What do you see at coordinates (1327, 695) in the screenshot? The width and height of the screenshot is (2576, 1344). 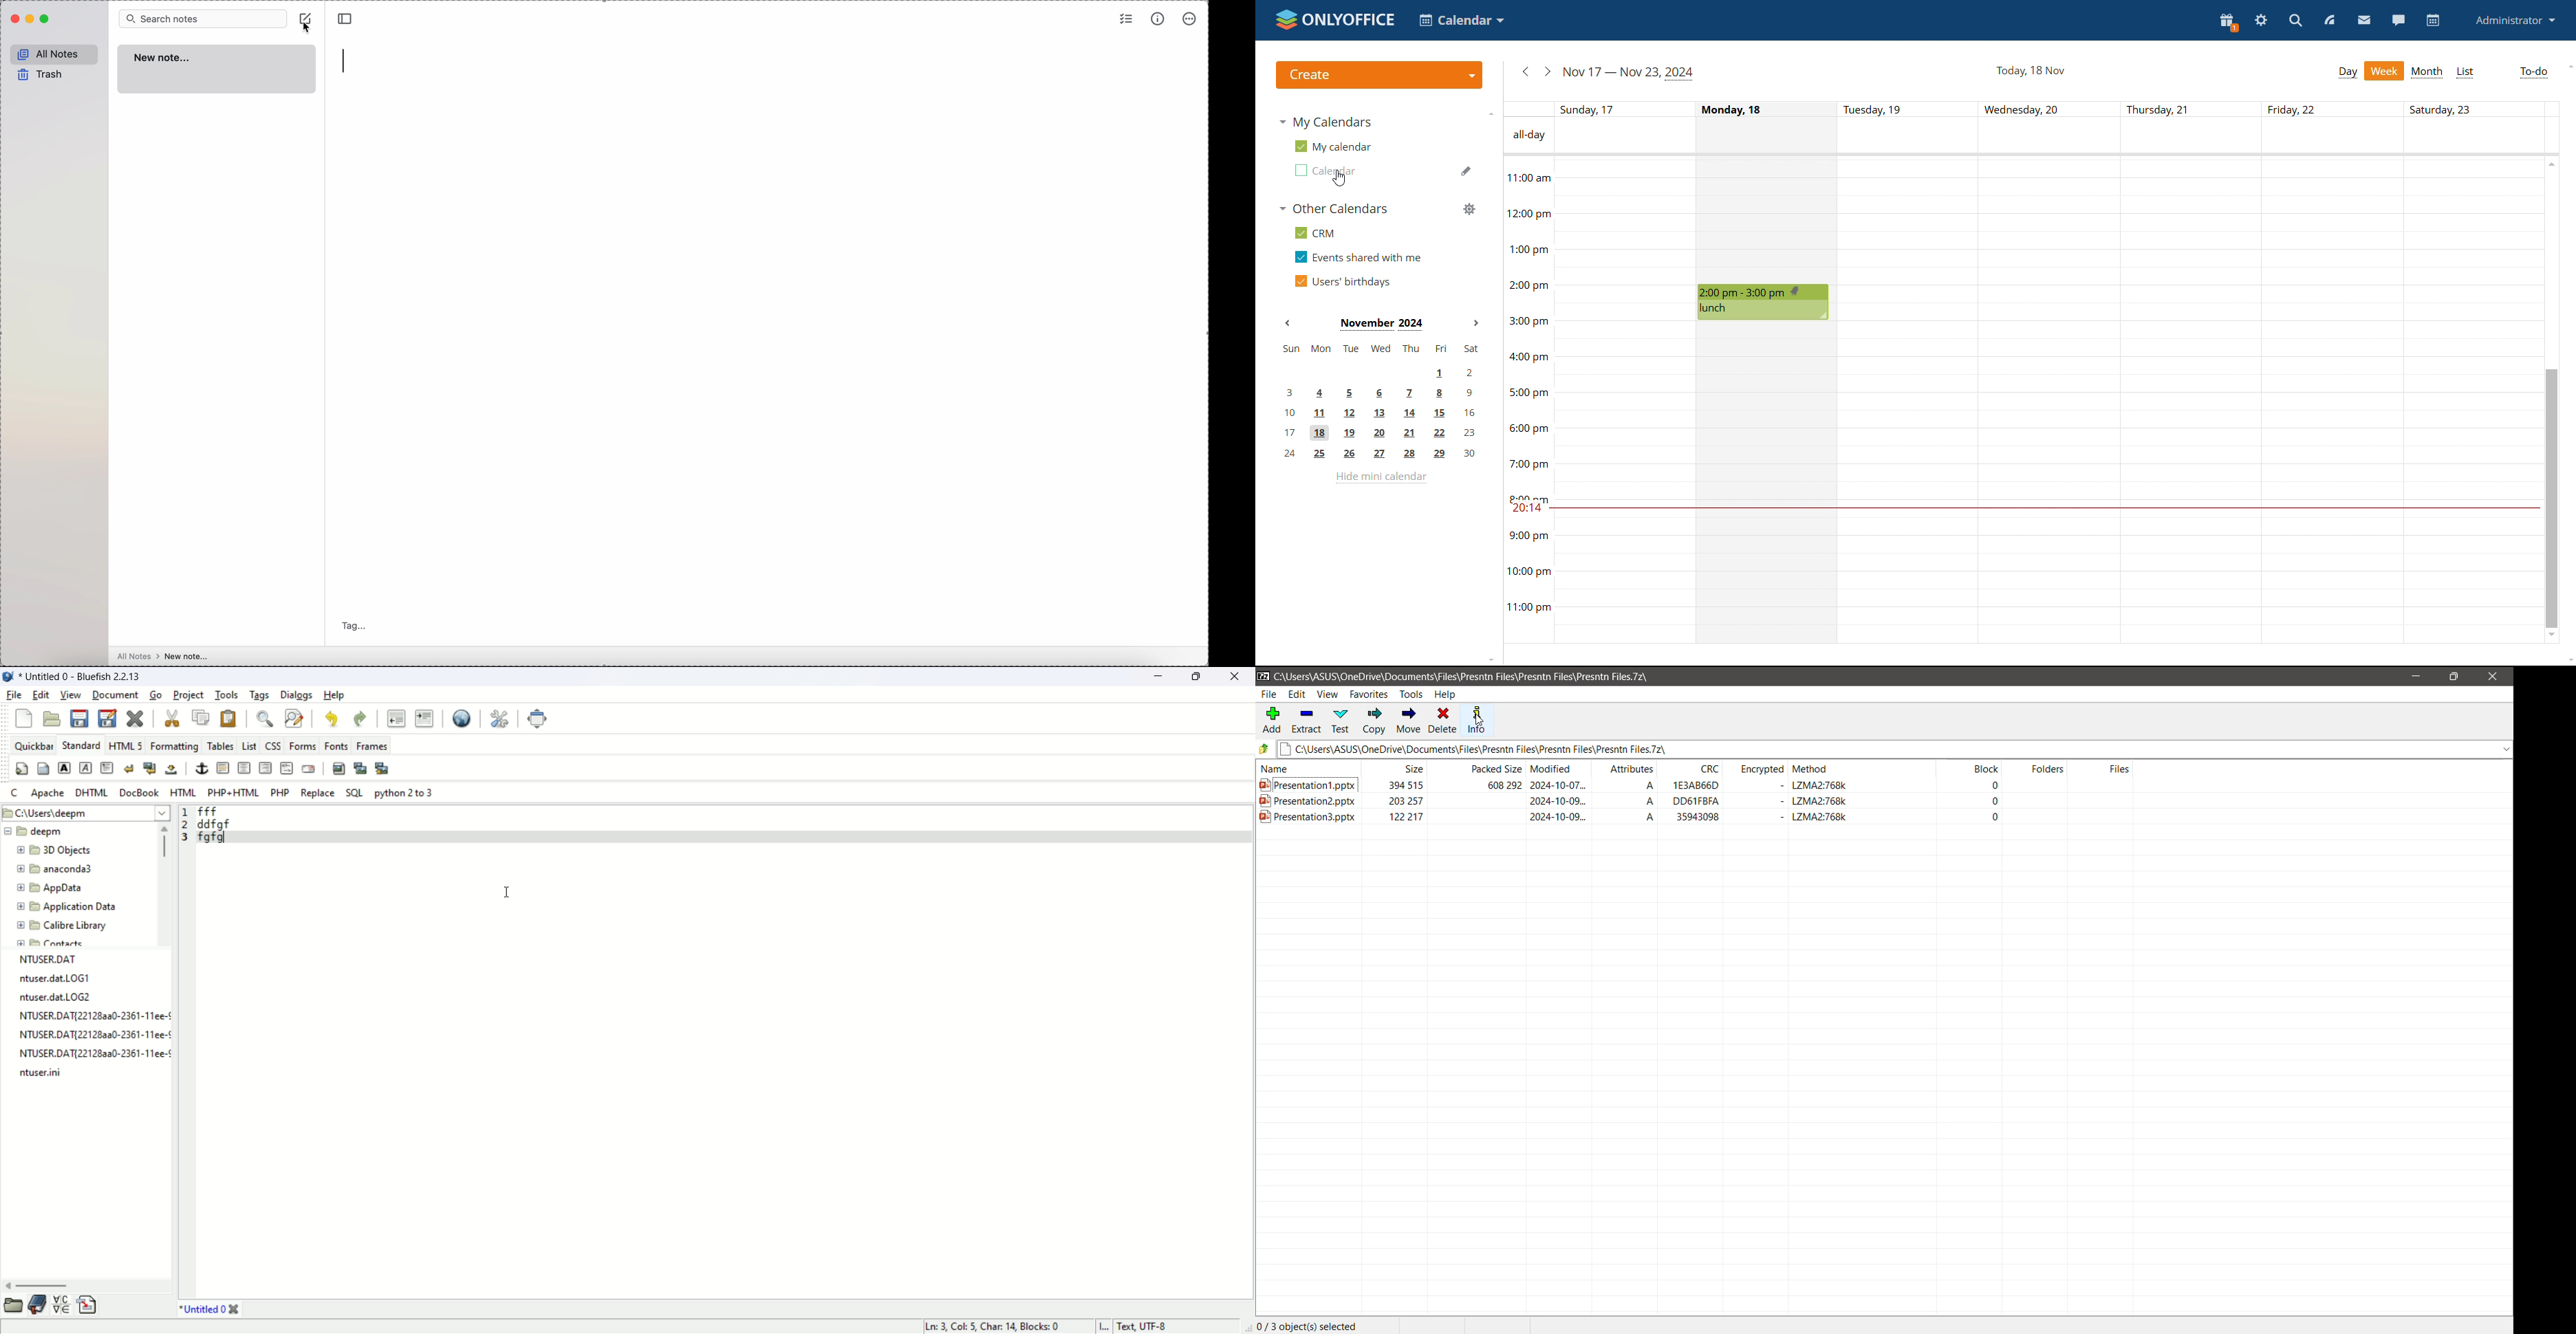 I see `View` at bounding box center [1327, 695].